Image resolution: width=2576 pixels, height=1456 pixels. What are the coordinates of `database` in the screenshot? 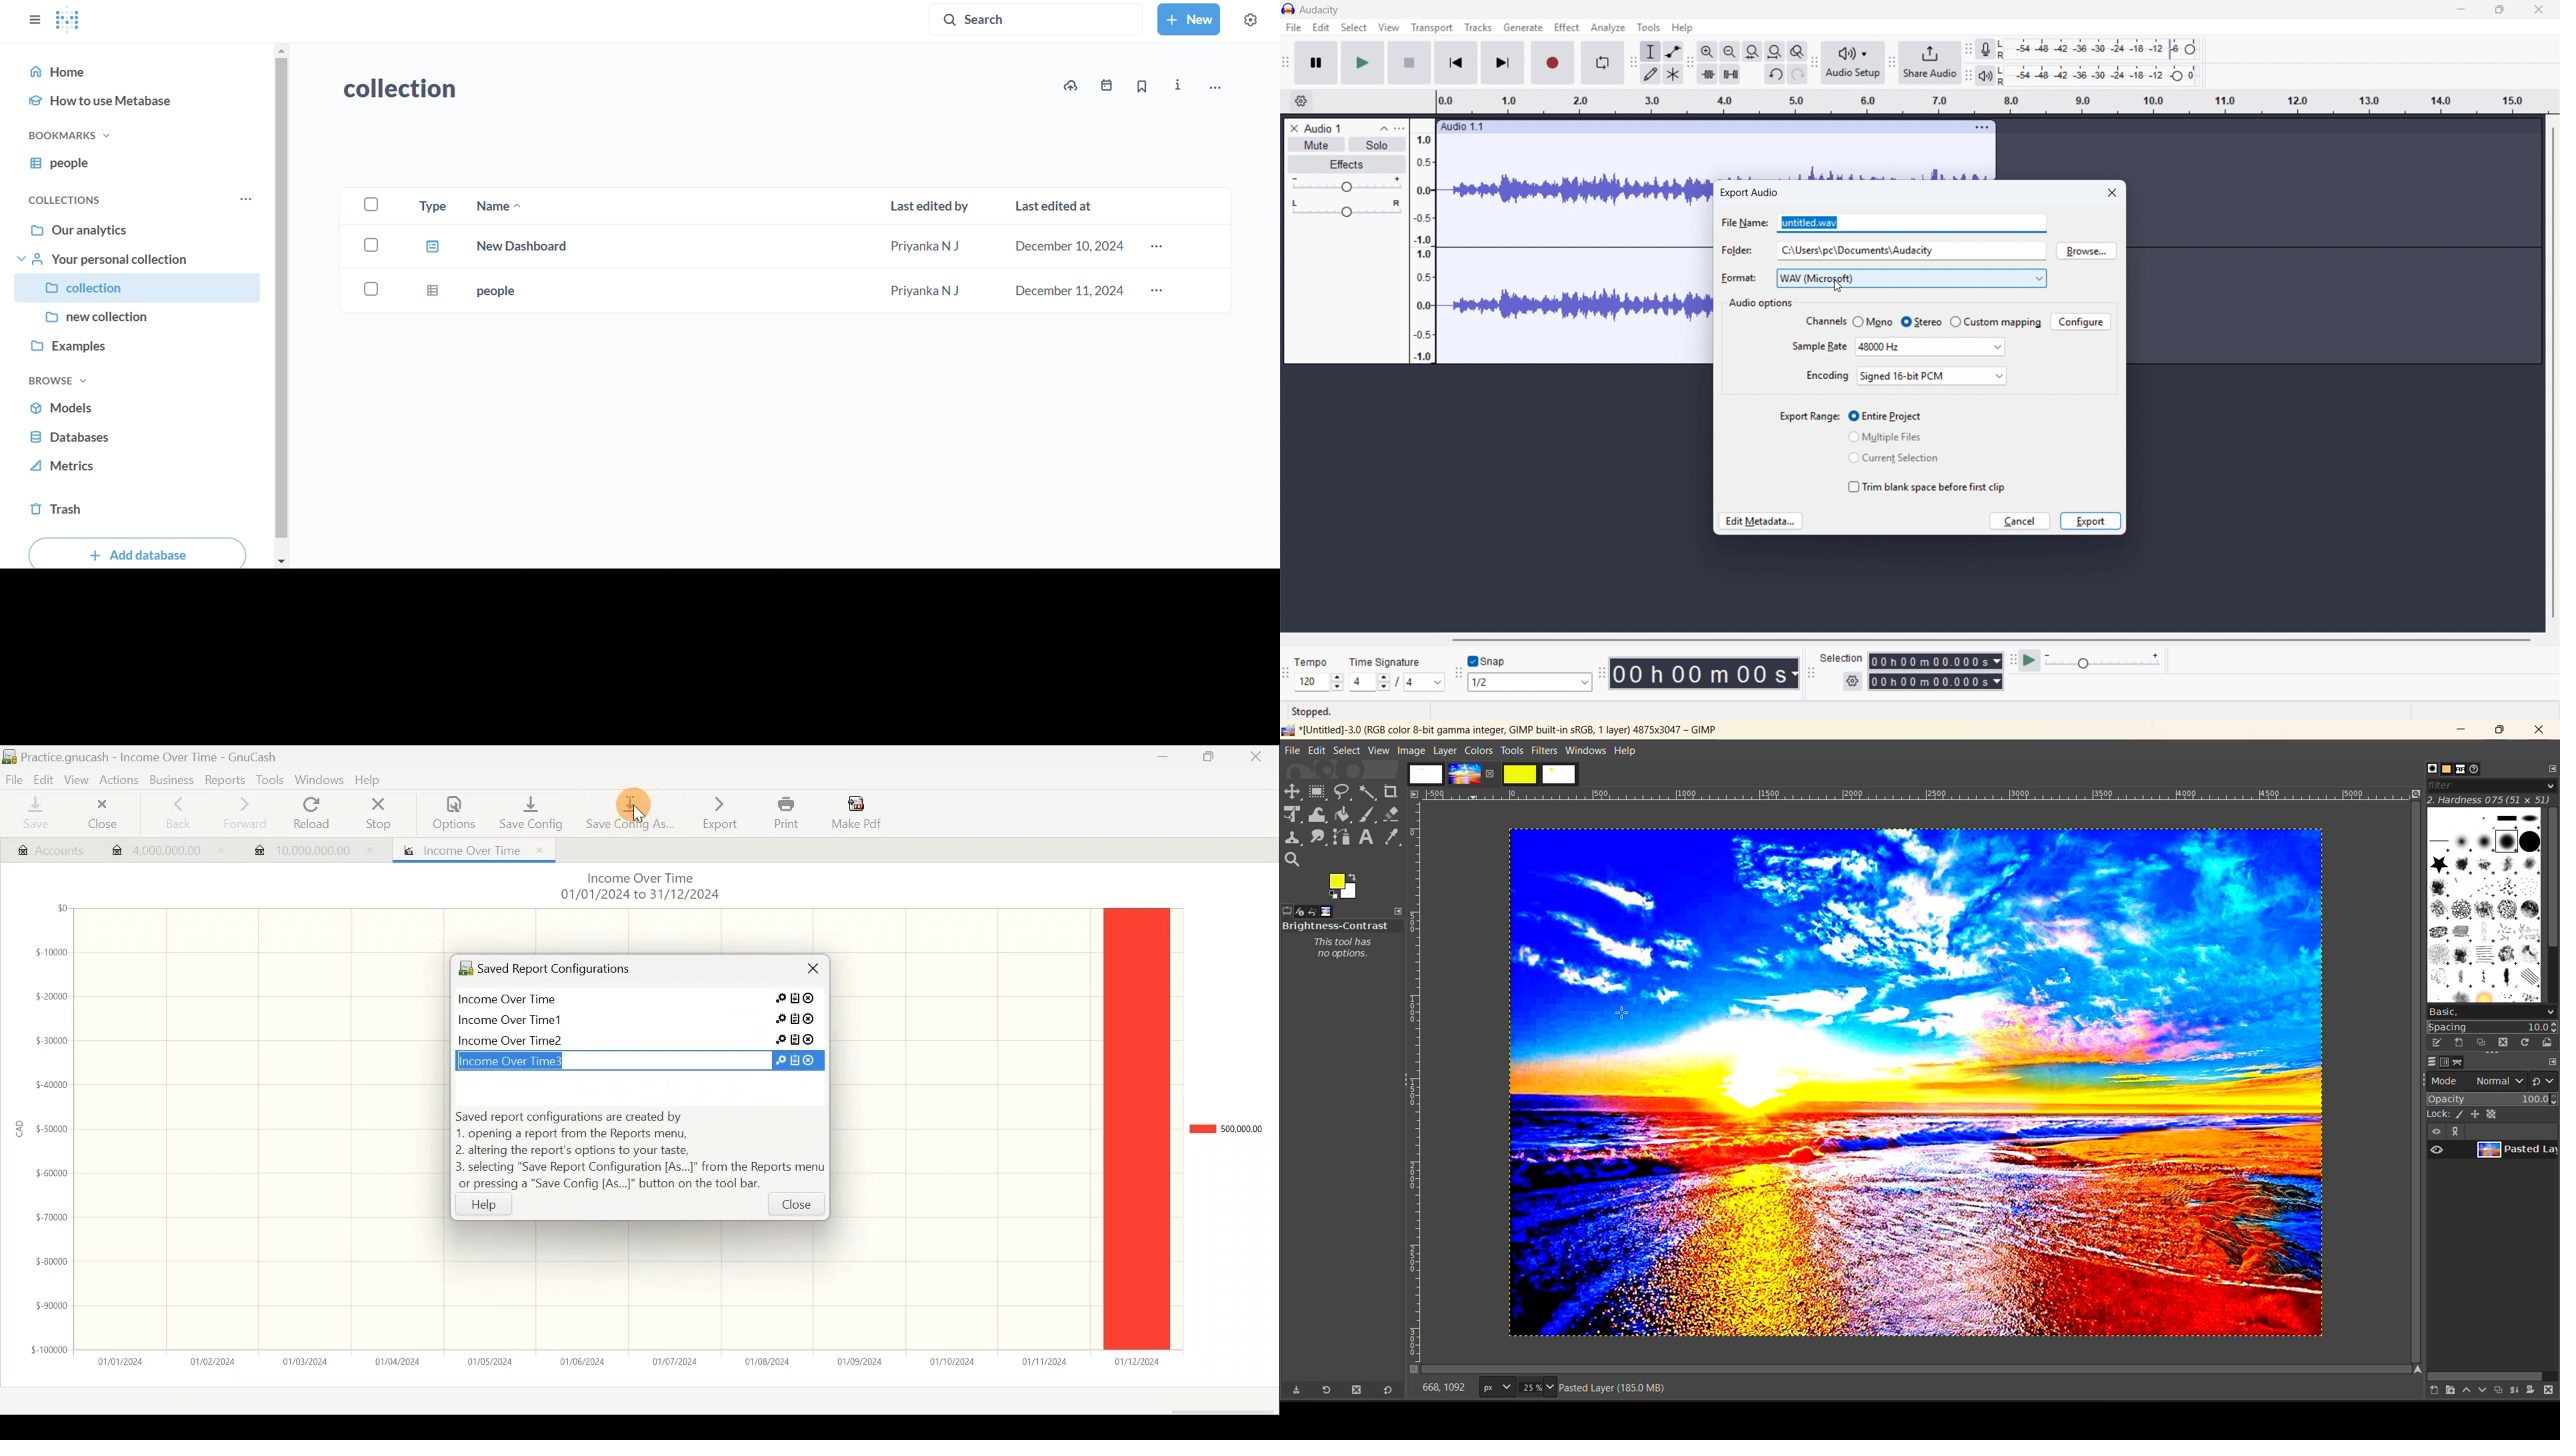 It's located at (135, 436).